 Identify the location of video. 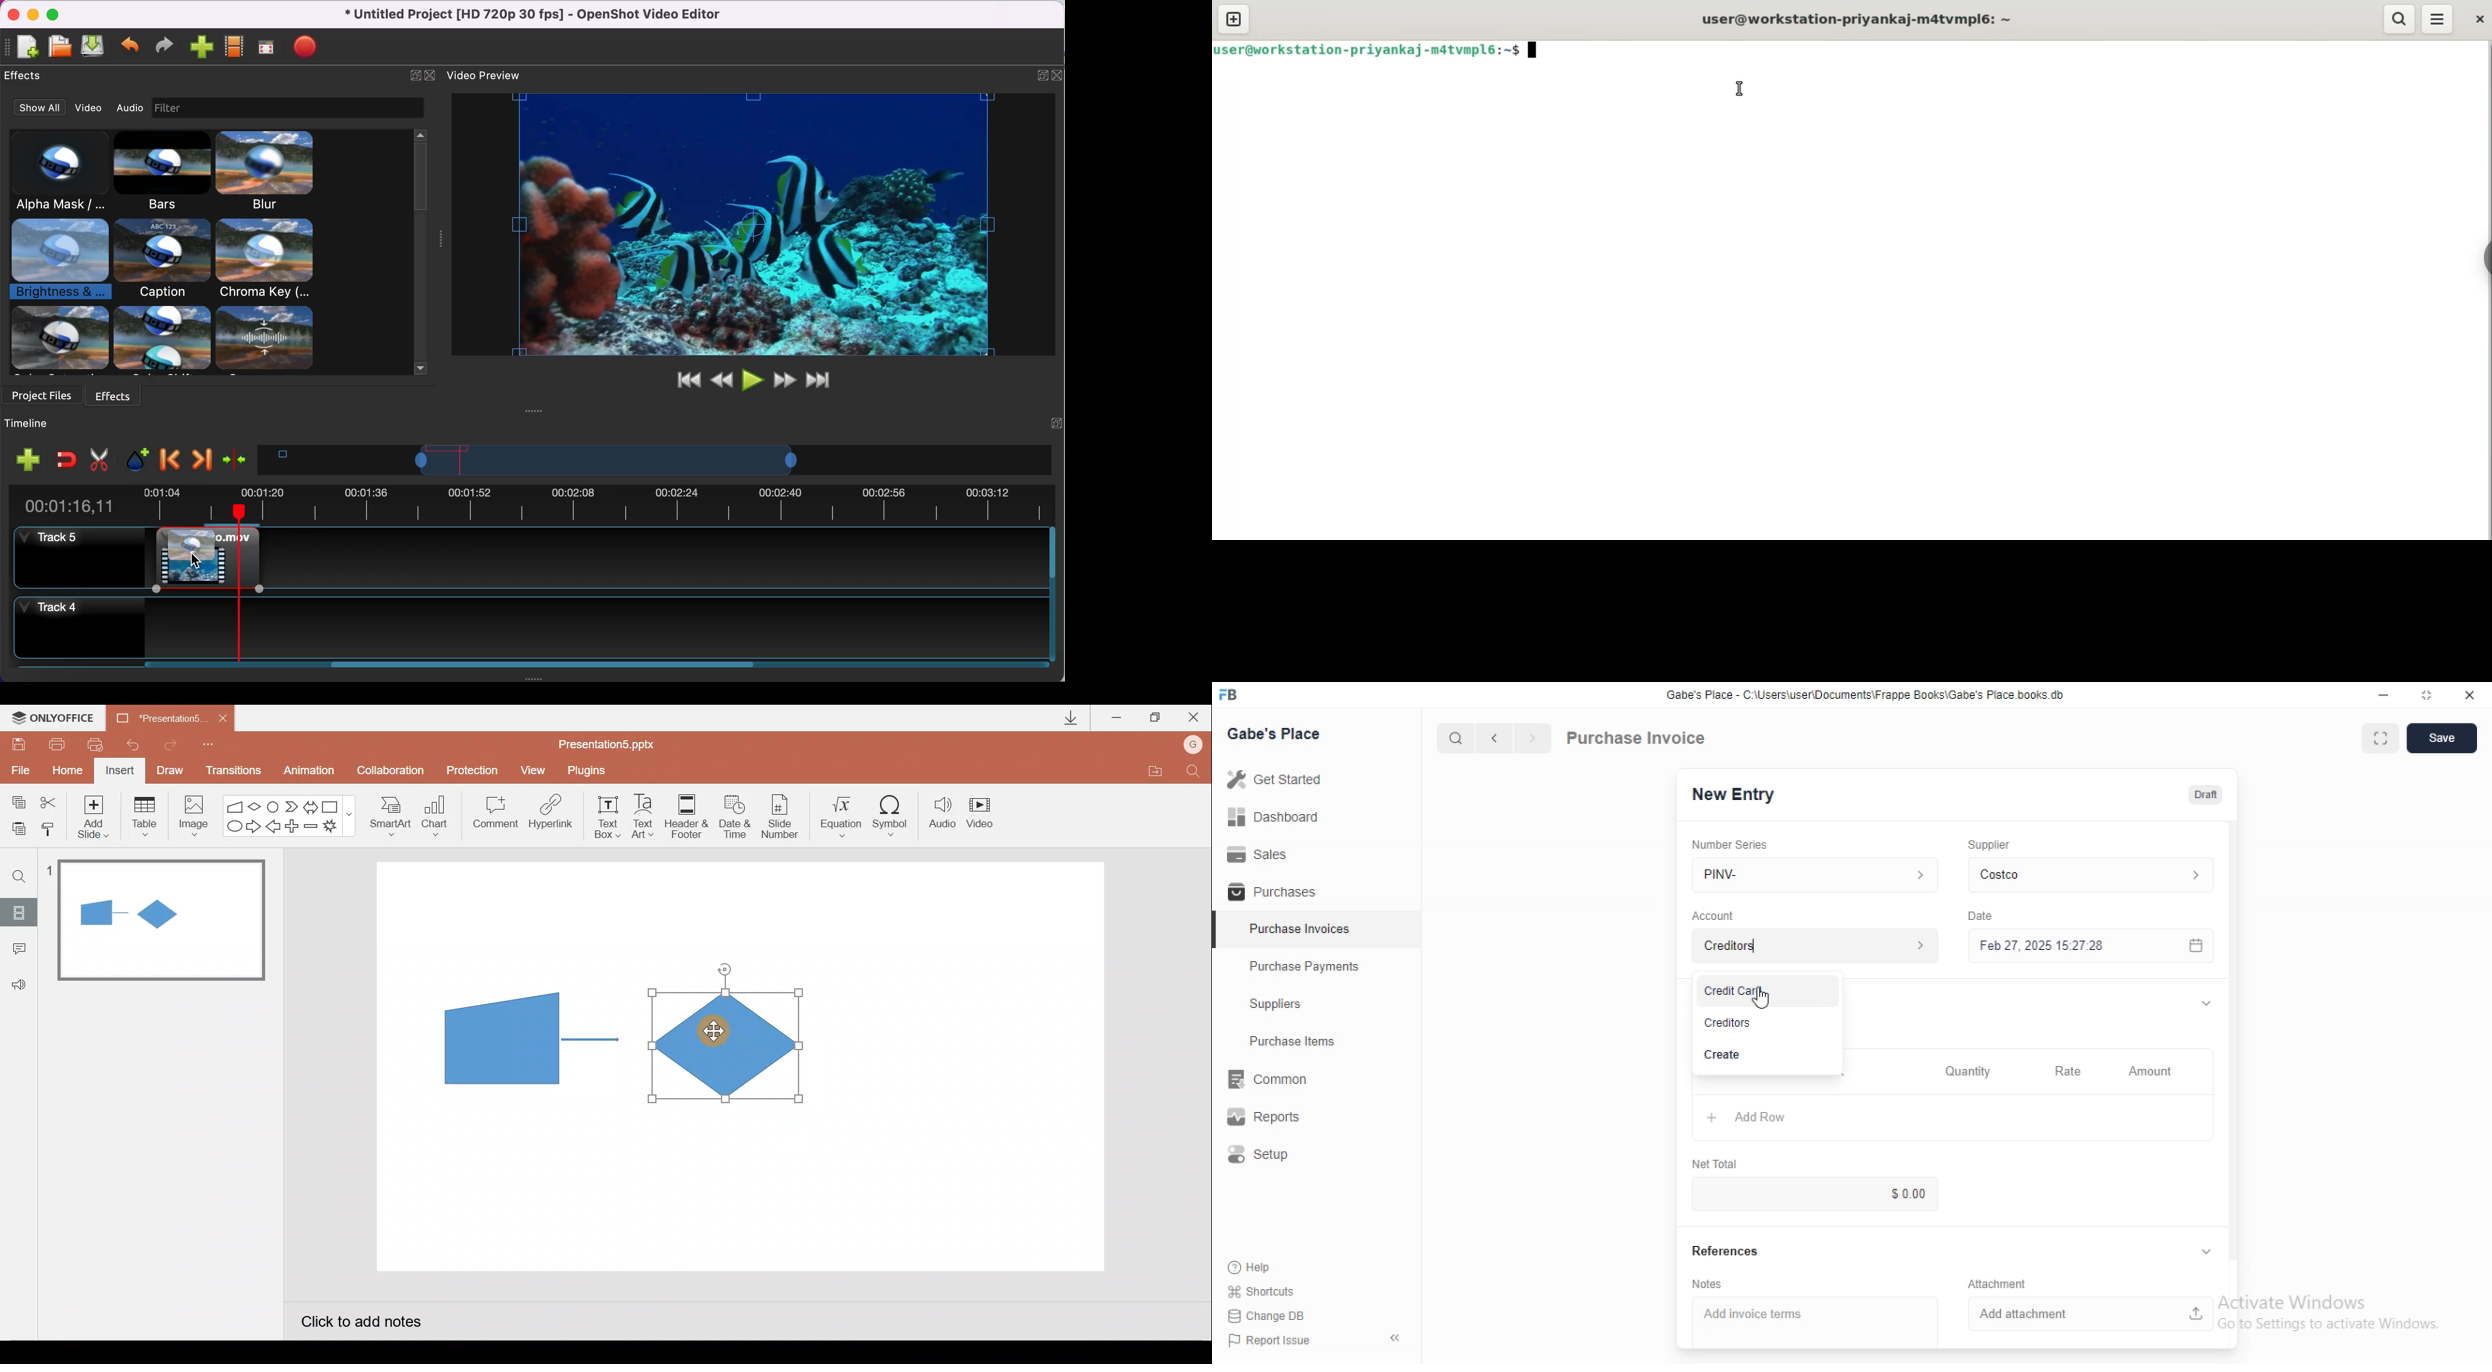
(85, 107).